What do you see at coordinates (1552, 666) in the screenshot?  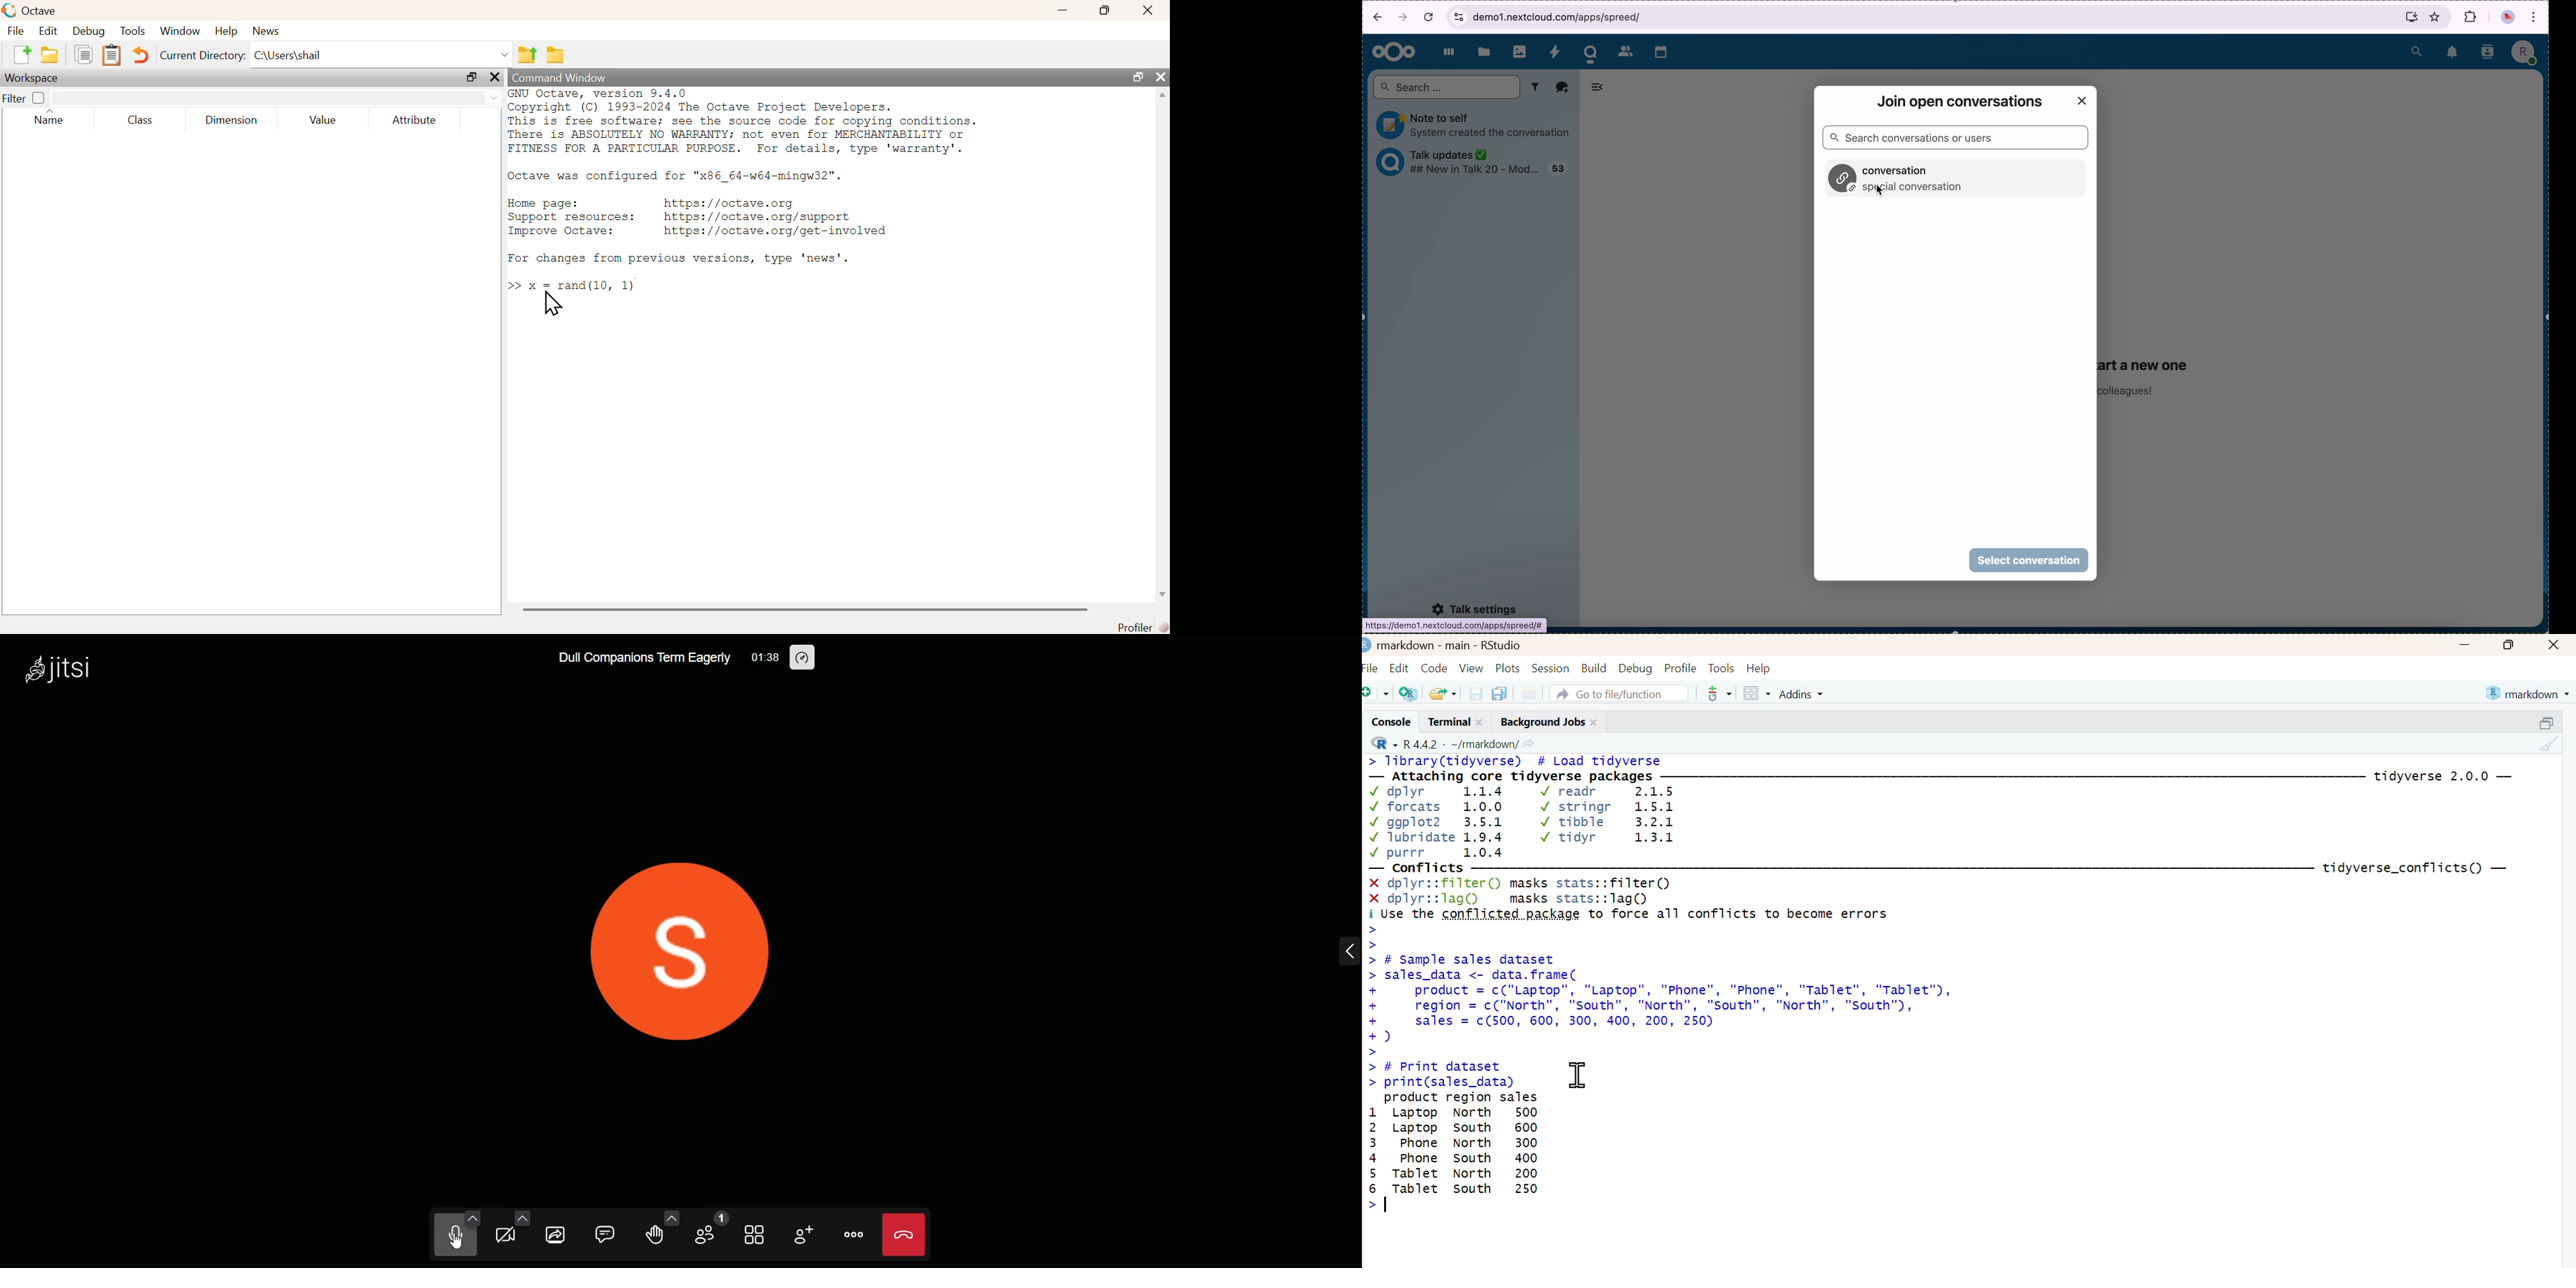 I see `Session` at bounding box center [1552, 666].